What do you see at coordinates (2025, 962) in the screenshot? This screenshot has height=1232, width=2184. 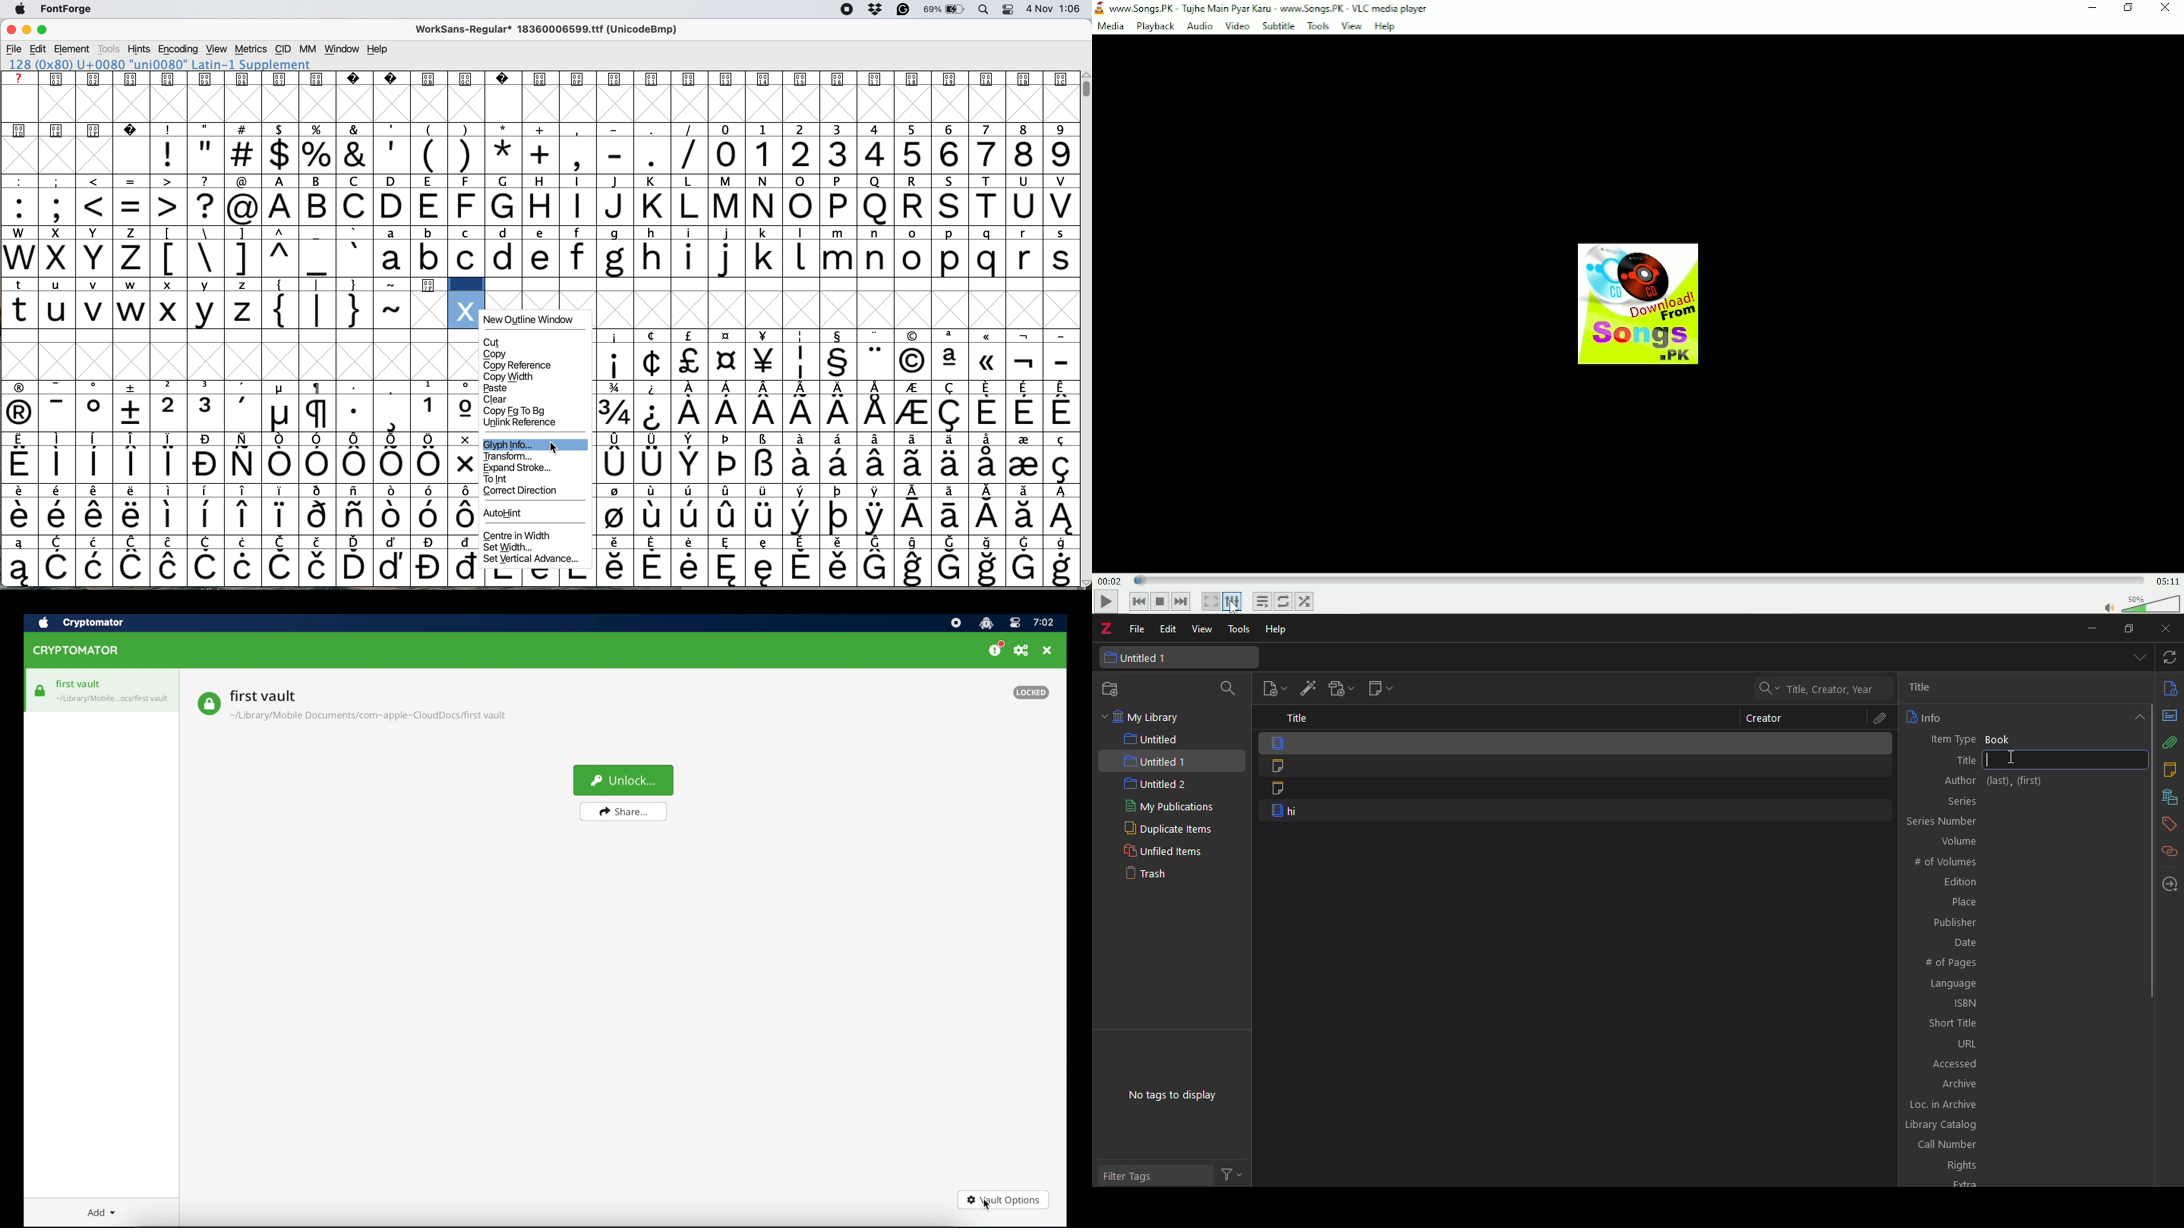 I see `number of pages` at bounding box center [2025, 962].